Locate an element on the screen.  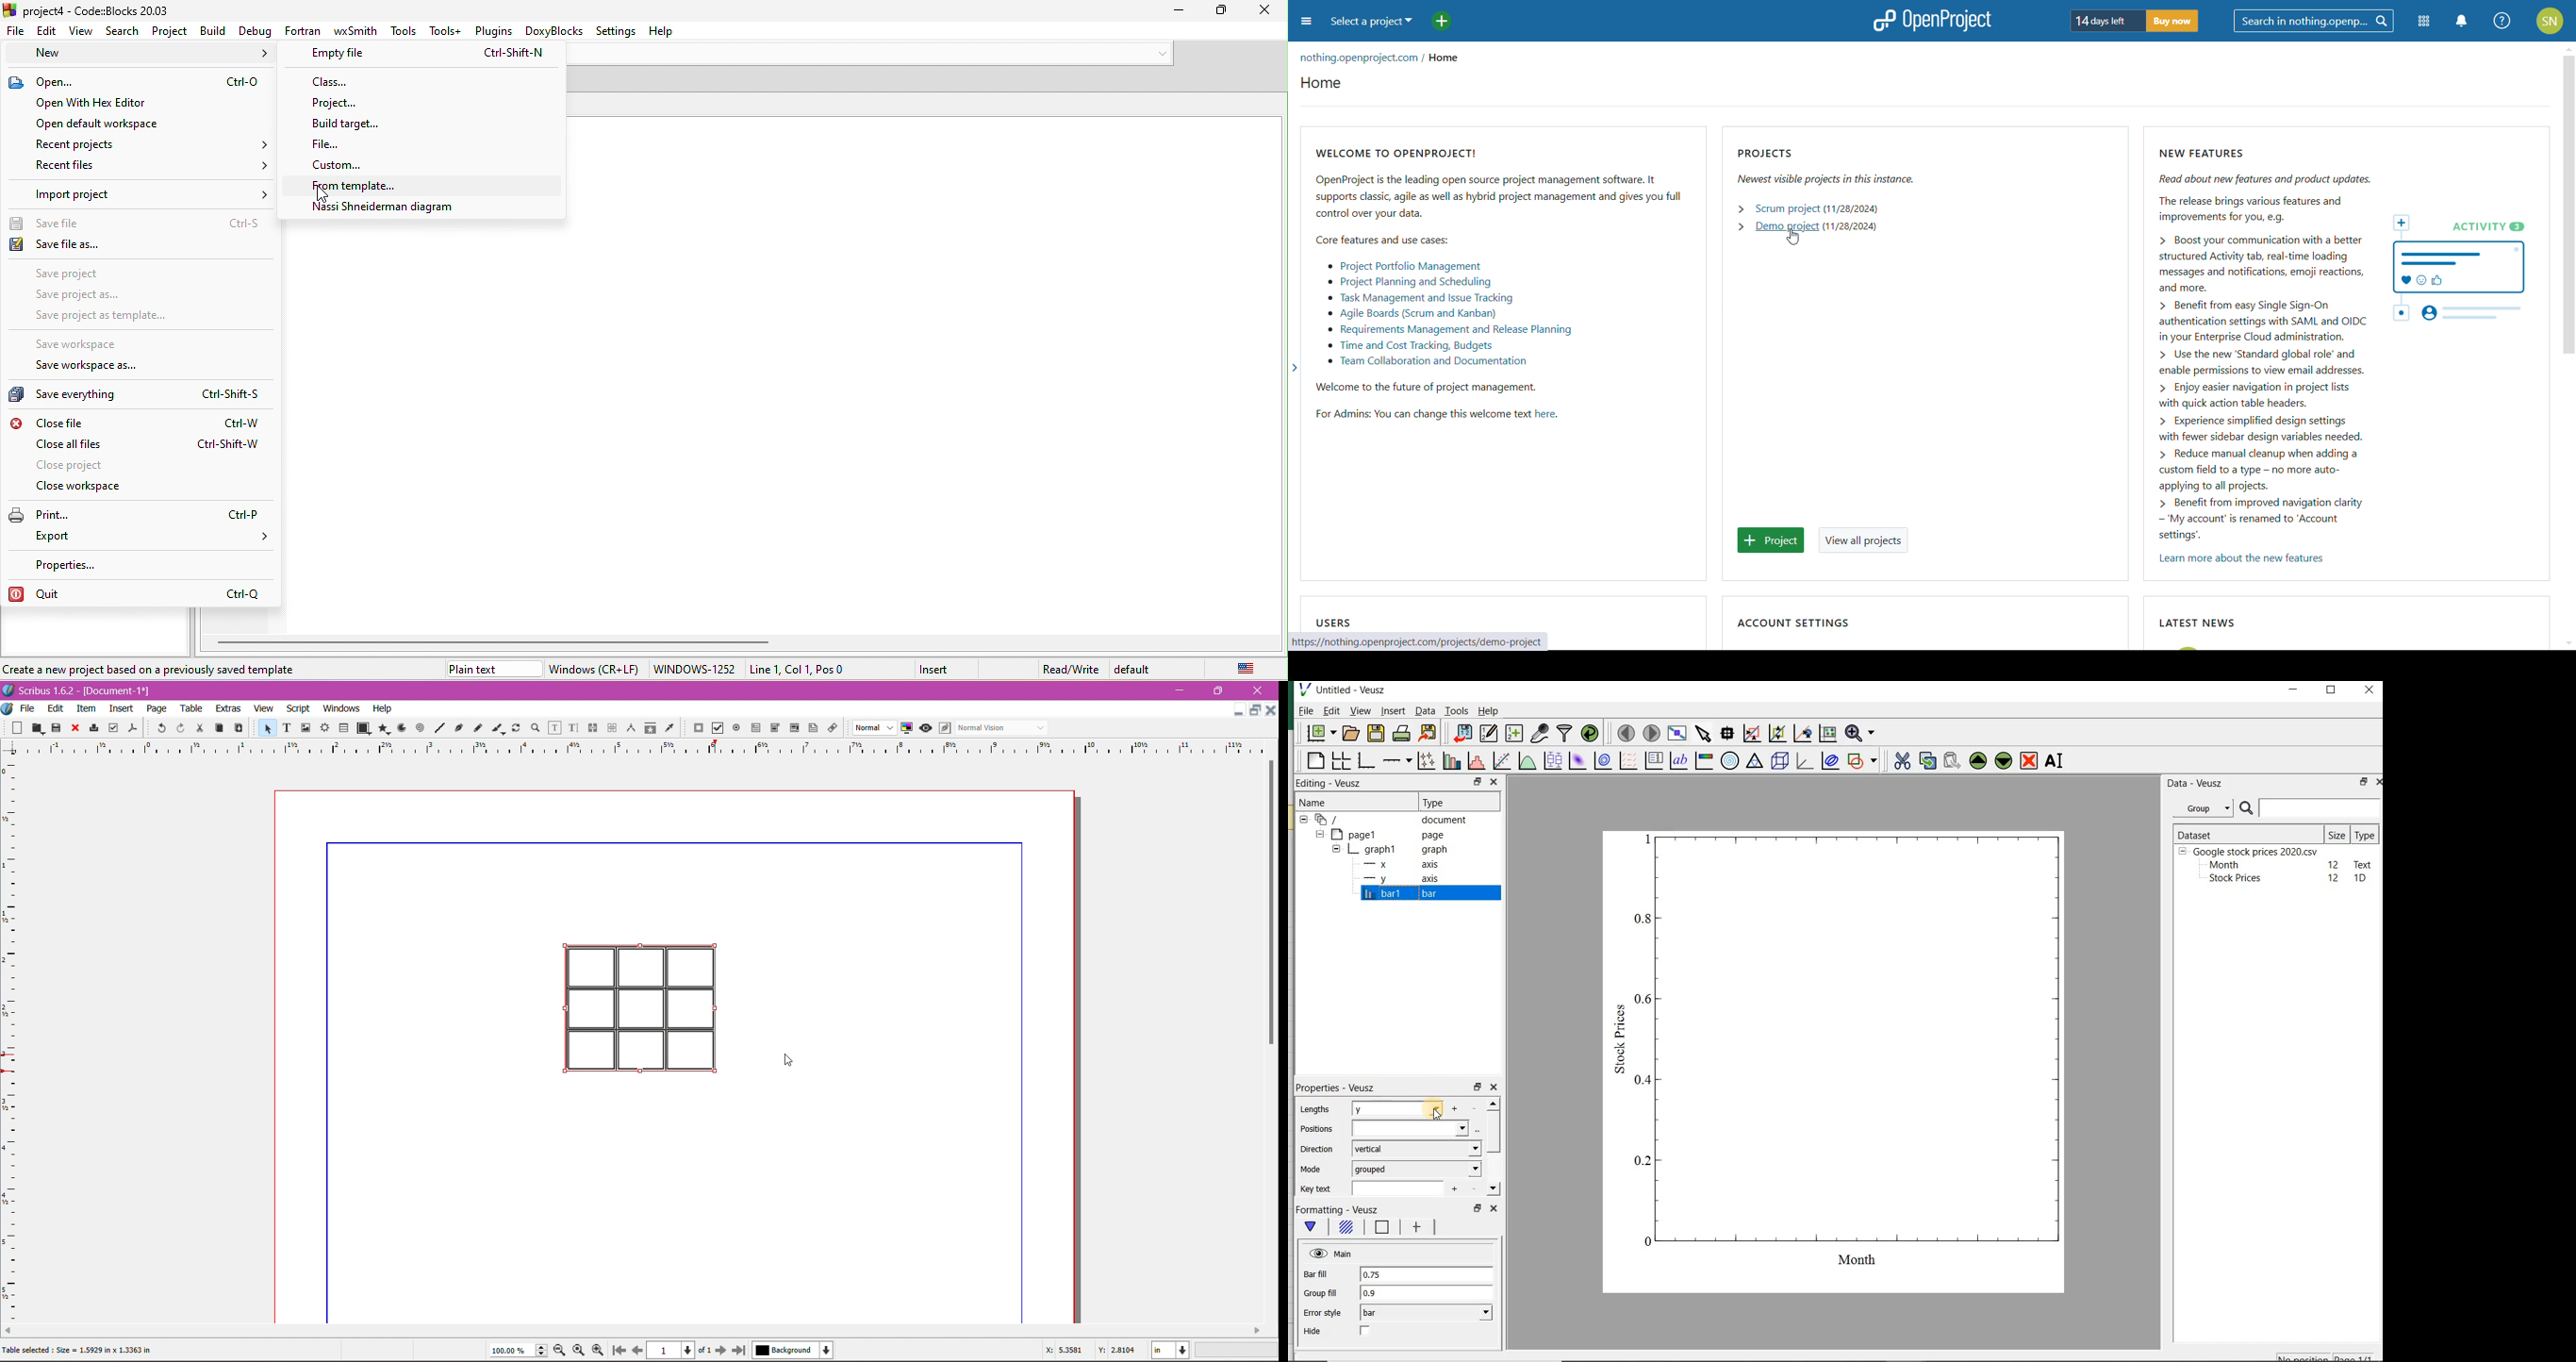
save workspace as is located at coordinates (99, 364).